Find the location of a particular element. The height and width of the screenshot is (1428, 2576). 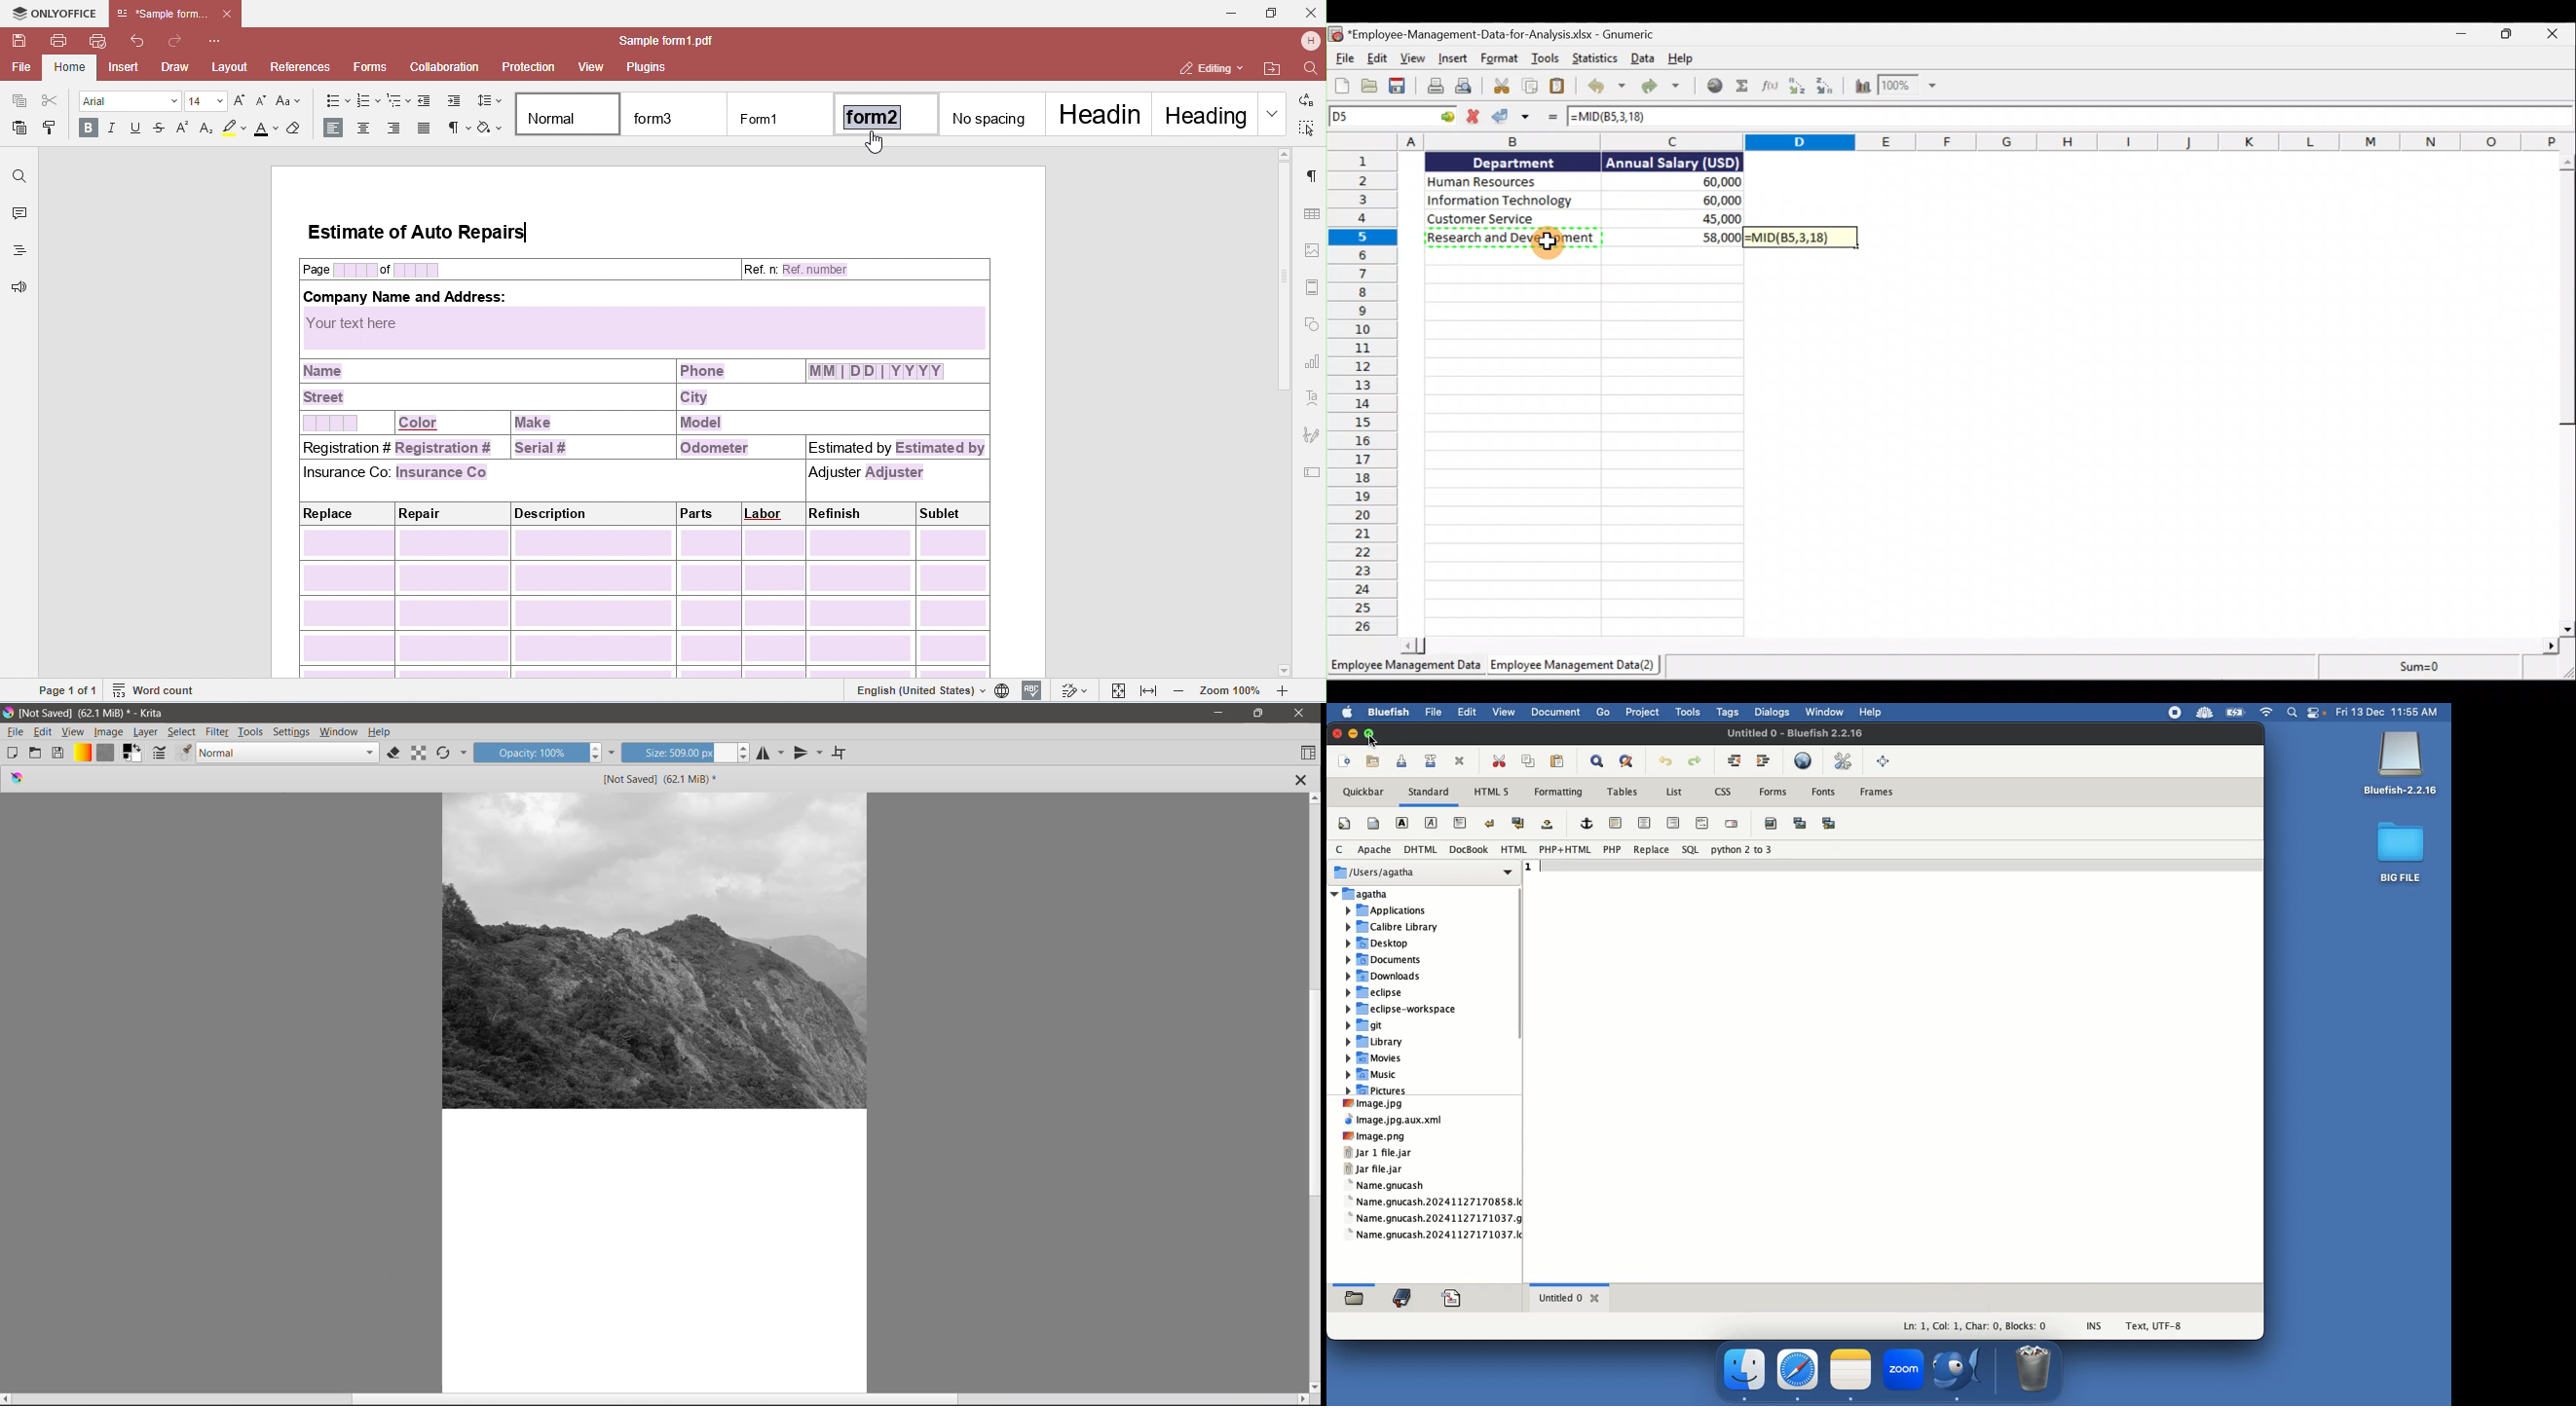

Close is located at coordinates (1462, 760).